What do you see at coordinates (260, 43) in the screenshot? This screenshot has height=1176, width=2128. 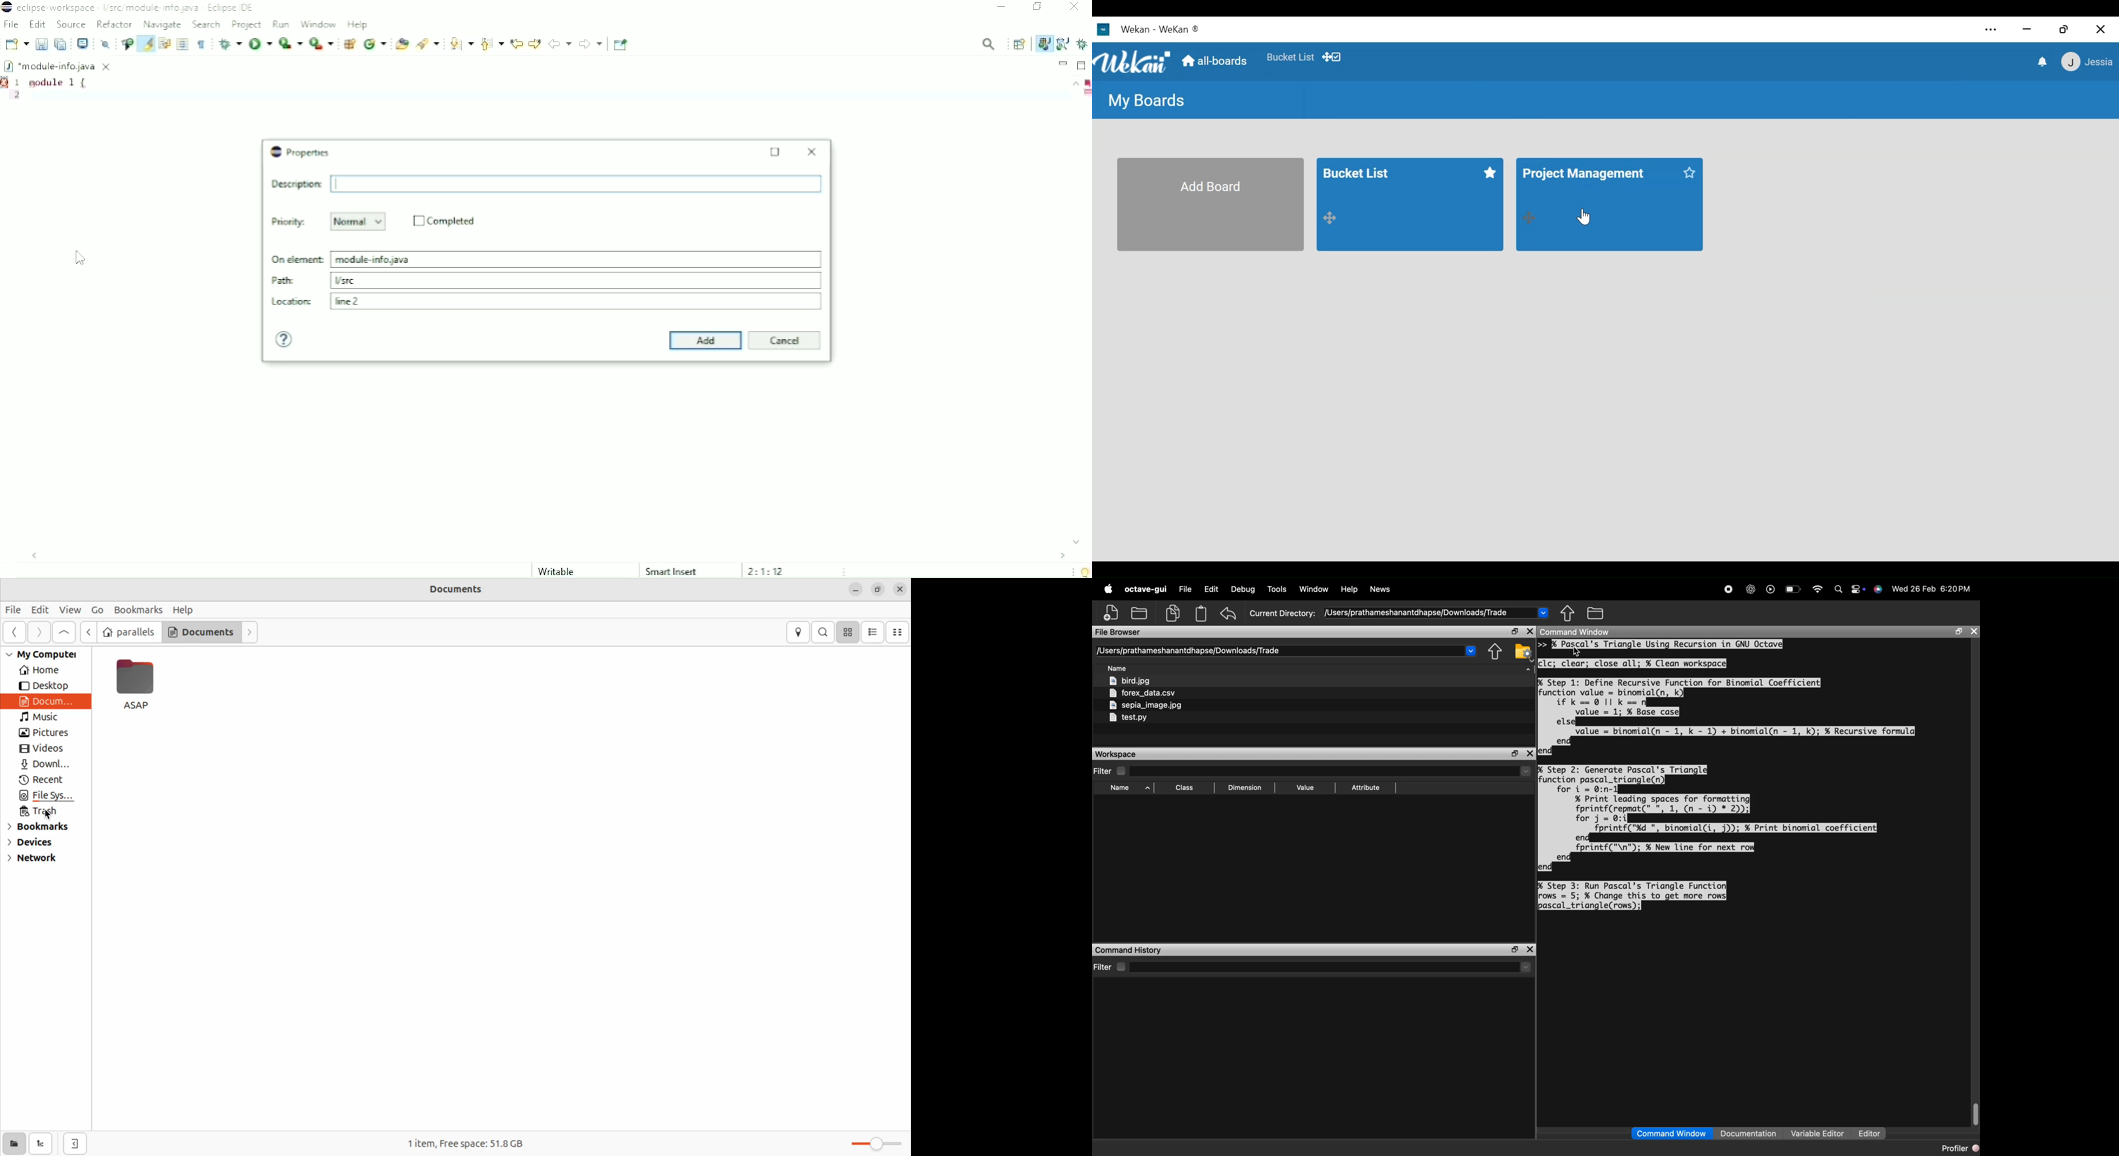 I see `Run` at bounding box center [260, 43].